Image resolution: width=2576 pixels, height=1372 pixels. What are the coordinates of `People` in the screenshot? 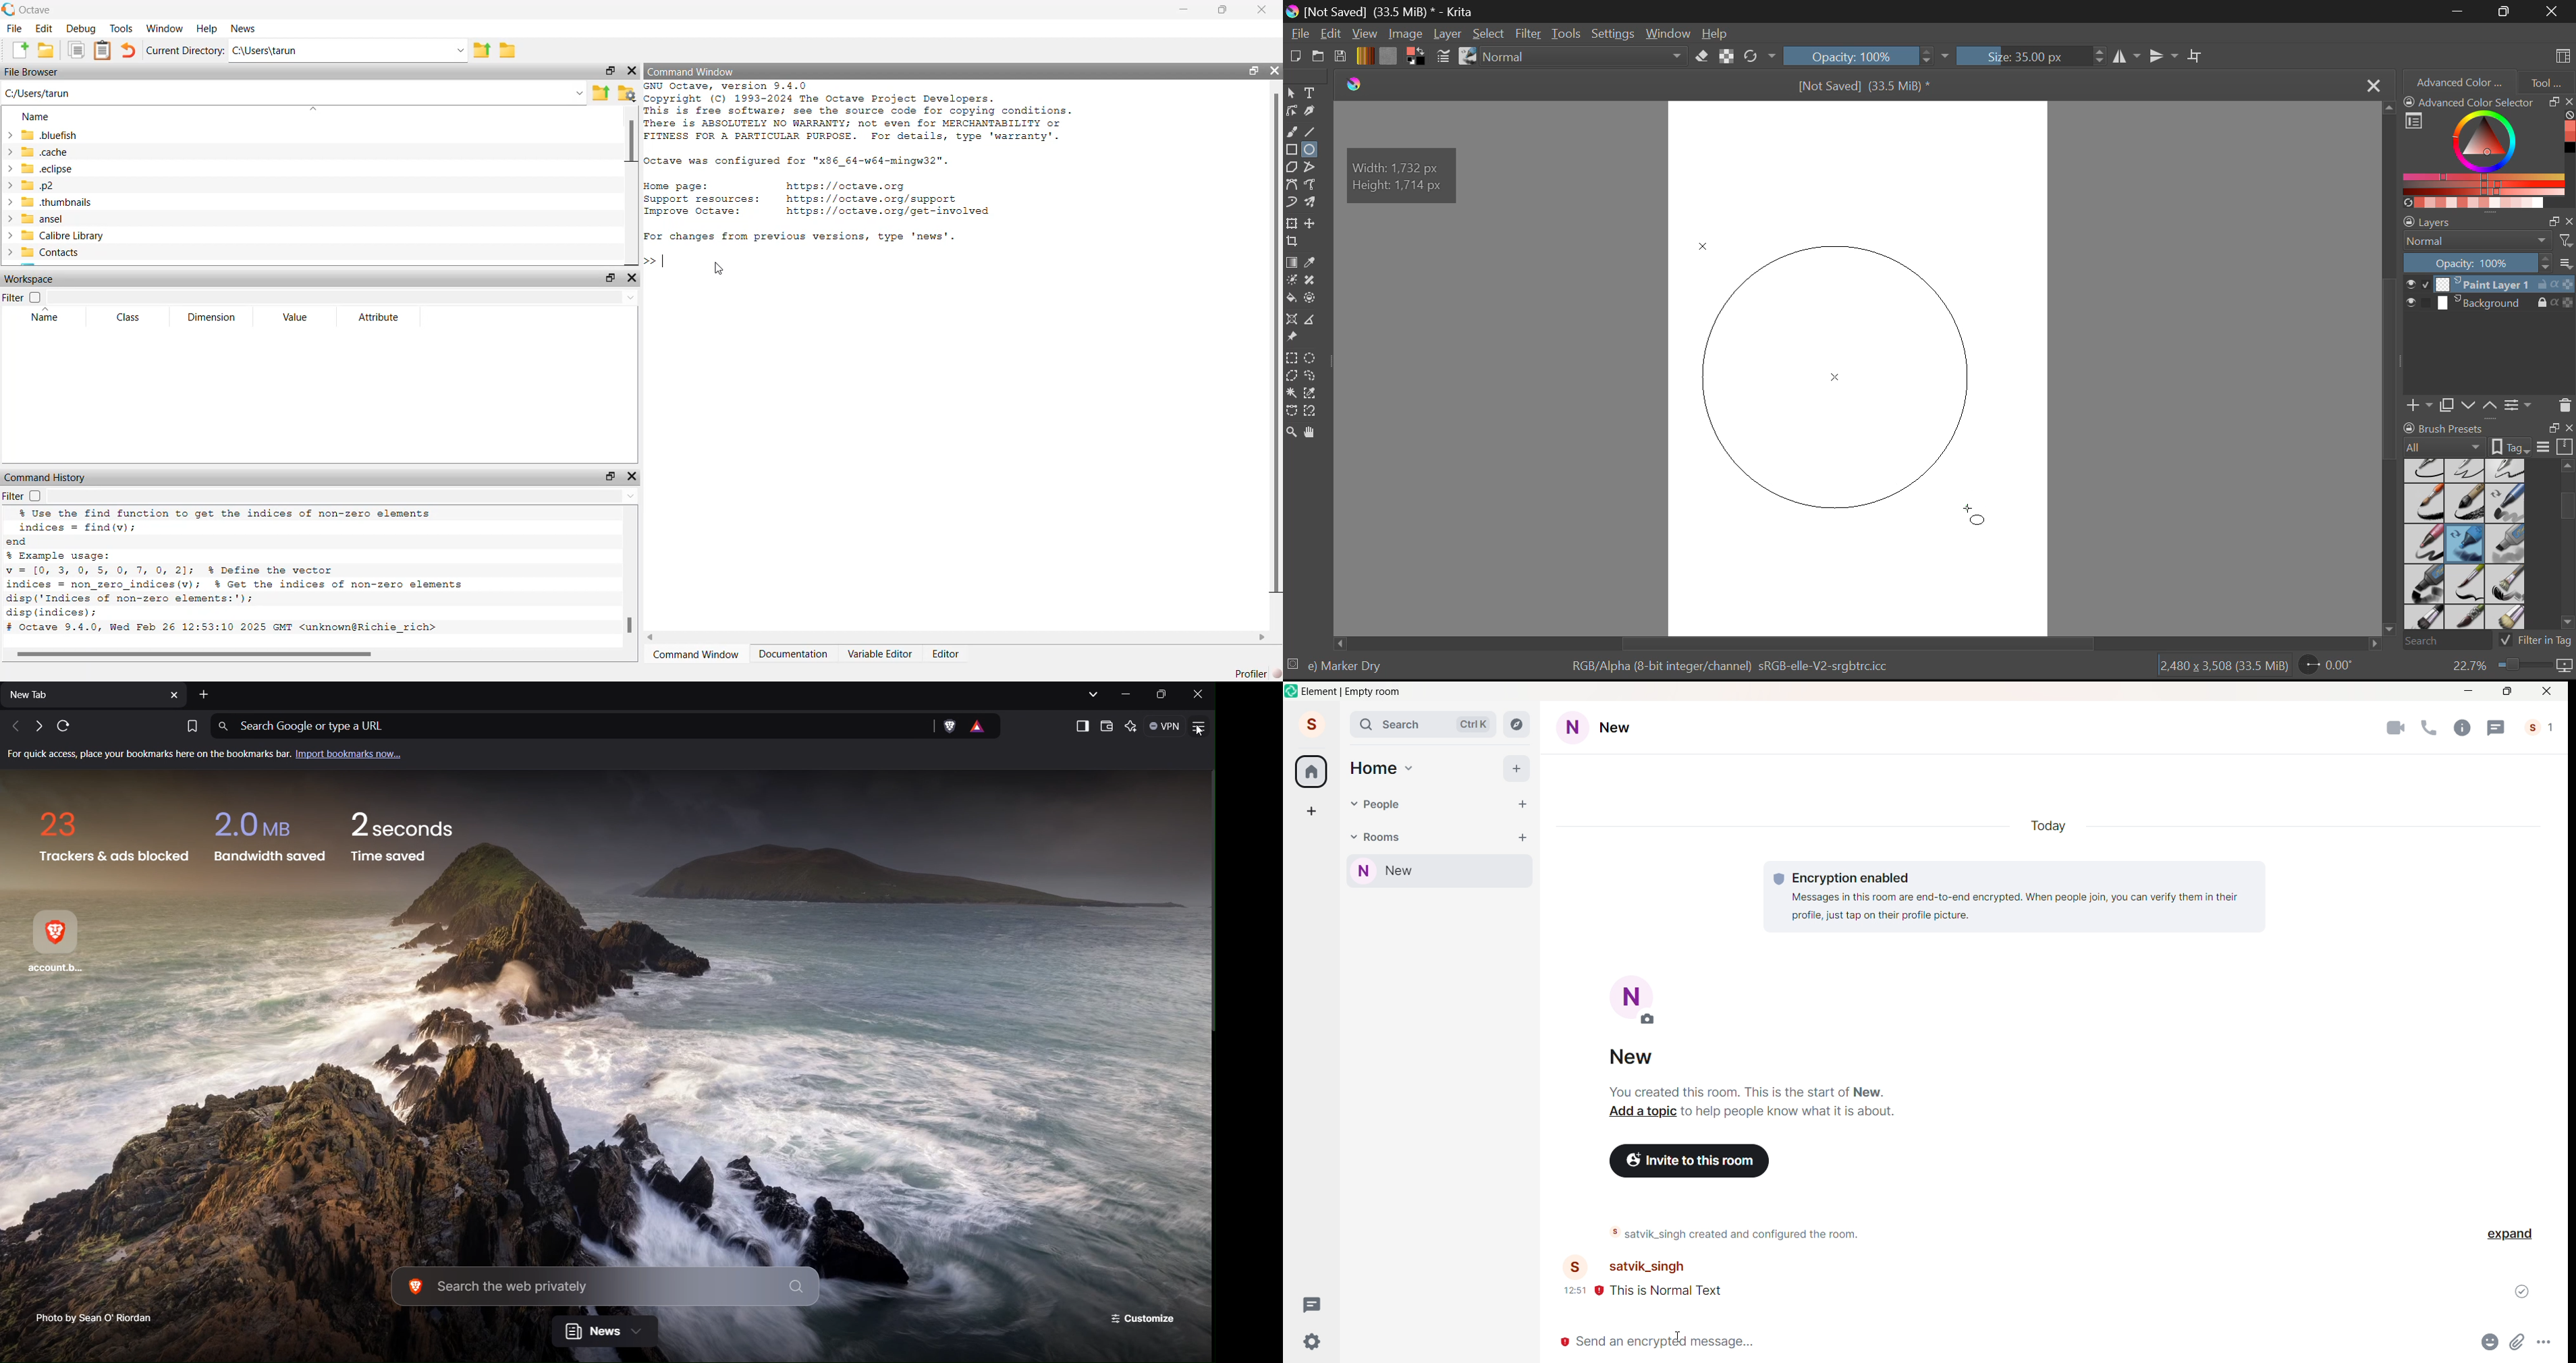 It's located at (2543, 728).